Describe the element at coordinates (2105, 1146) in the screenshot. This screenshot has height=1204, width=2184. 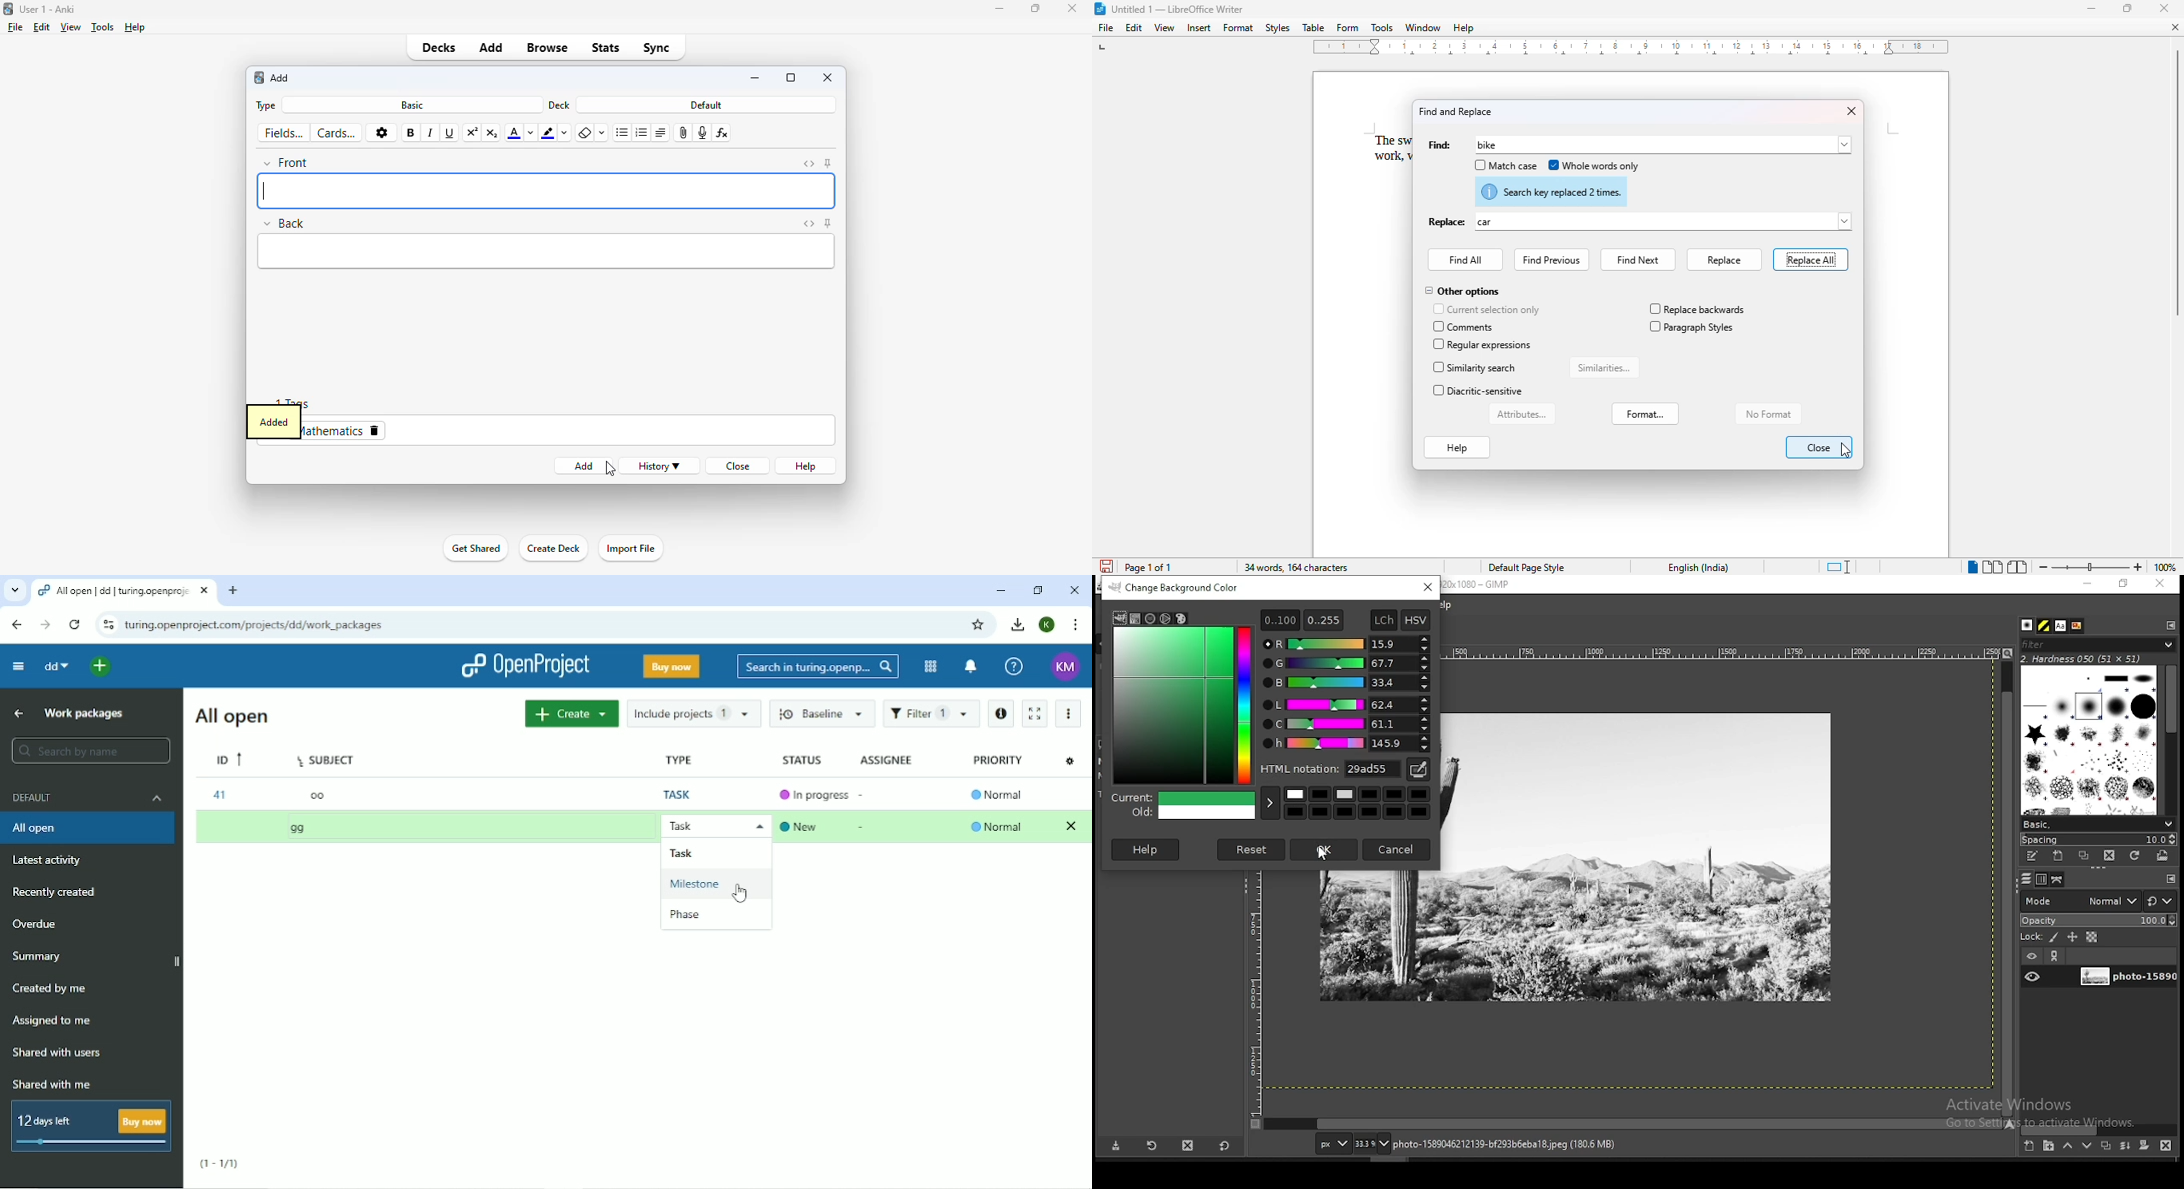
I see `duplicate this layer` at that location.